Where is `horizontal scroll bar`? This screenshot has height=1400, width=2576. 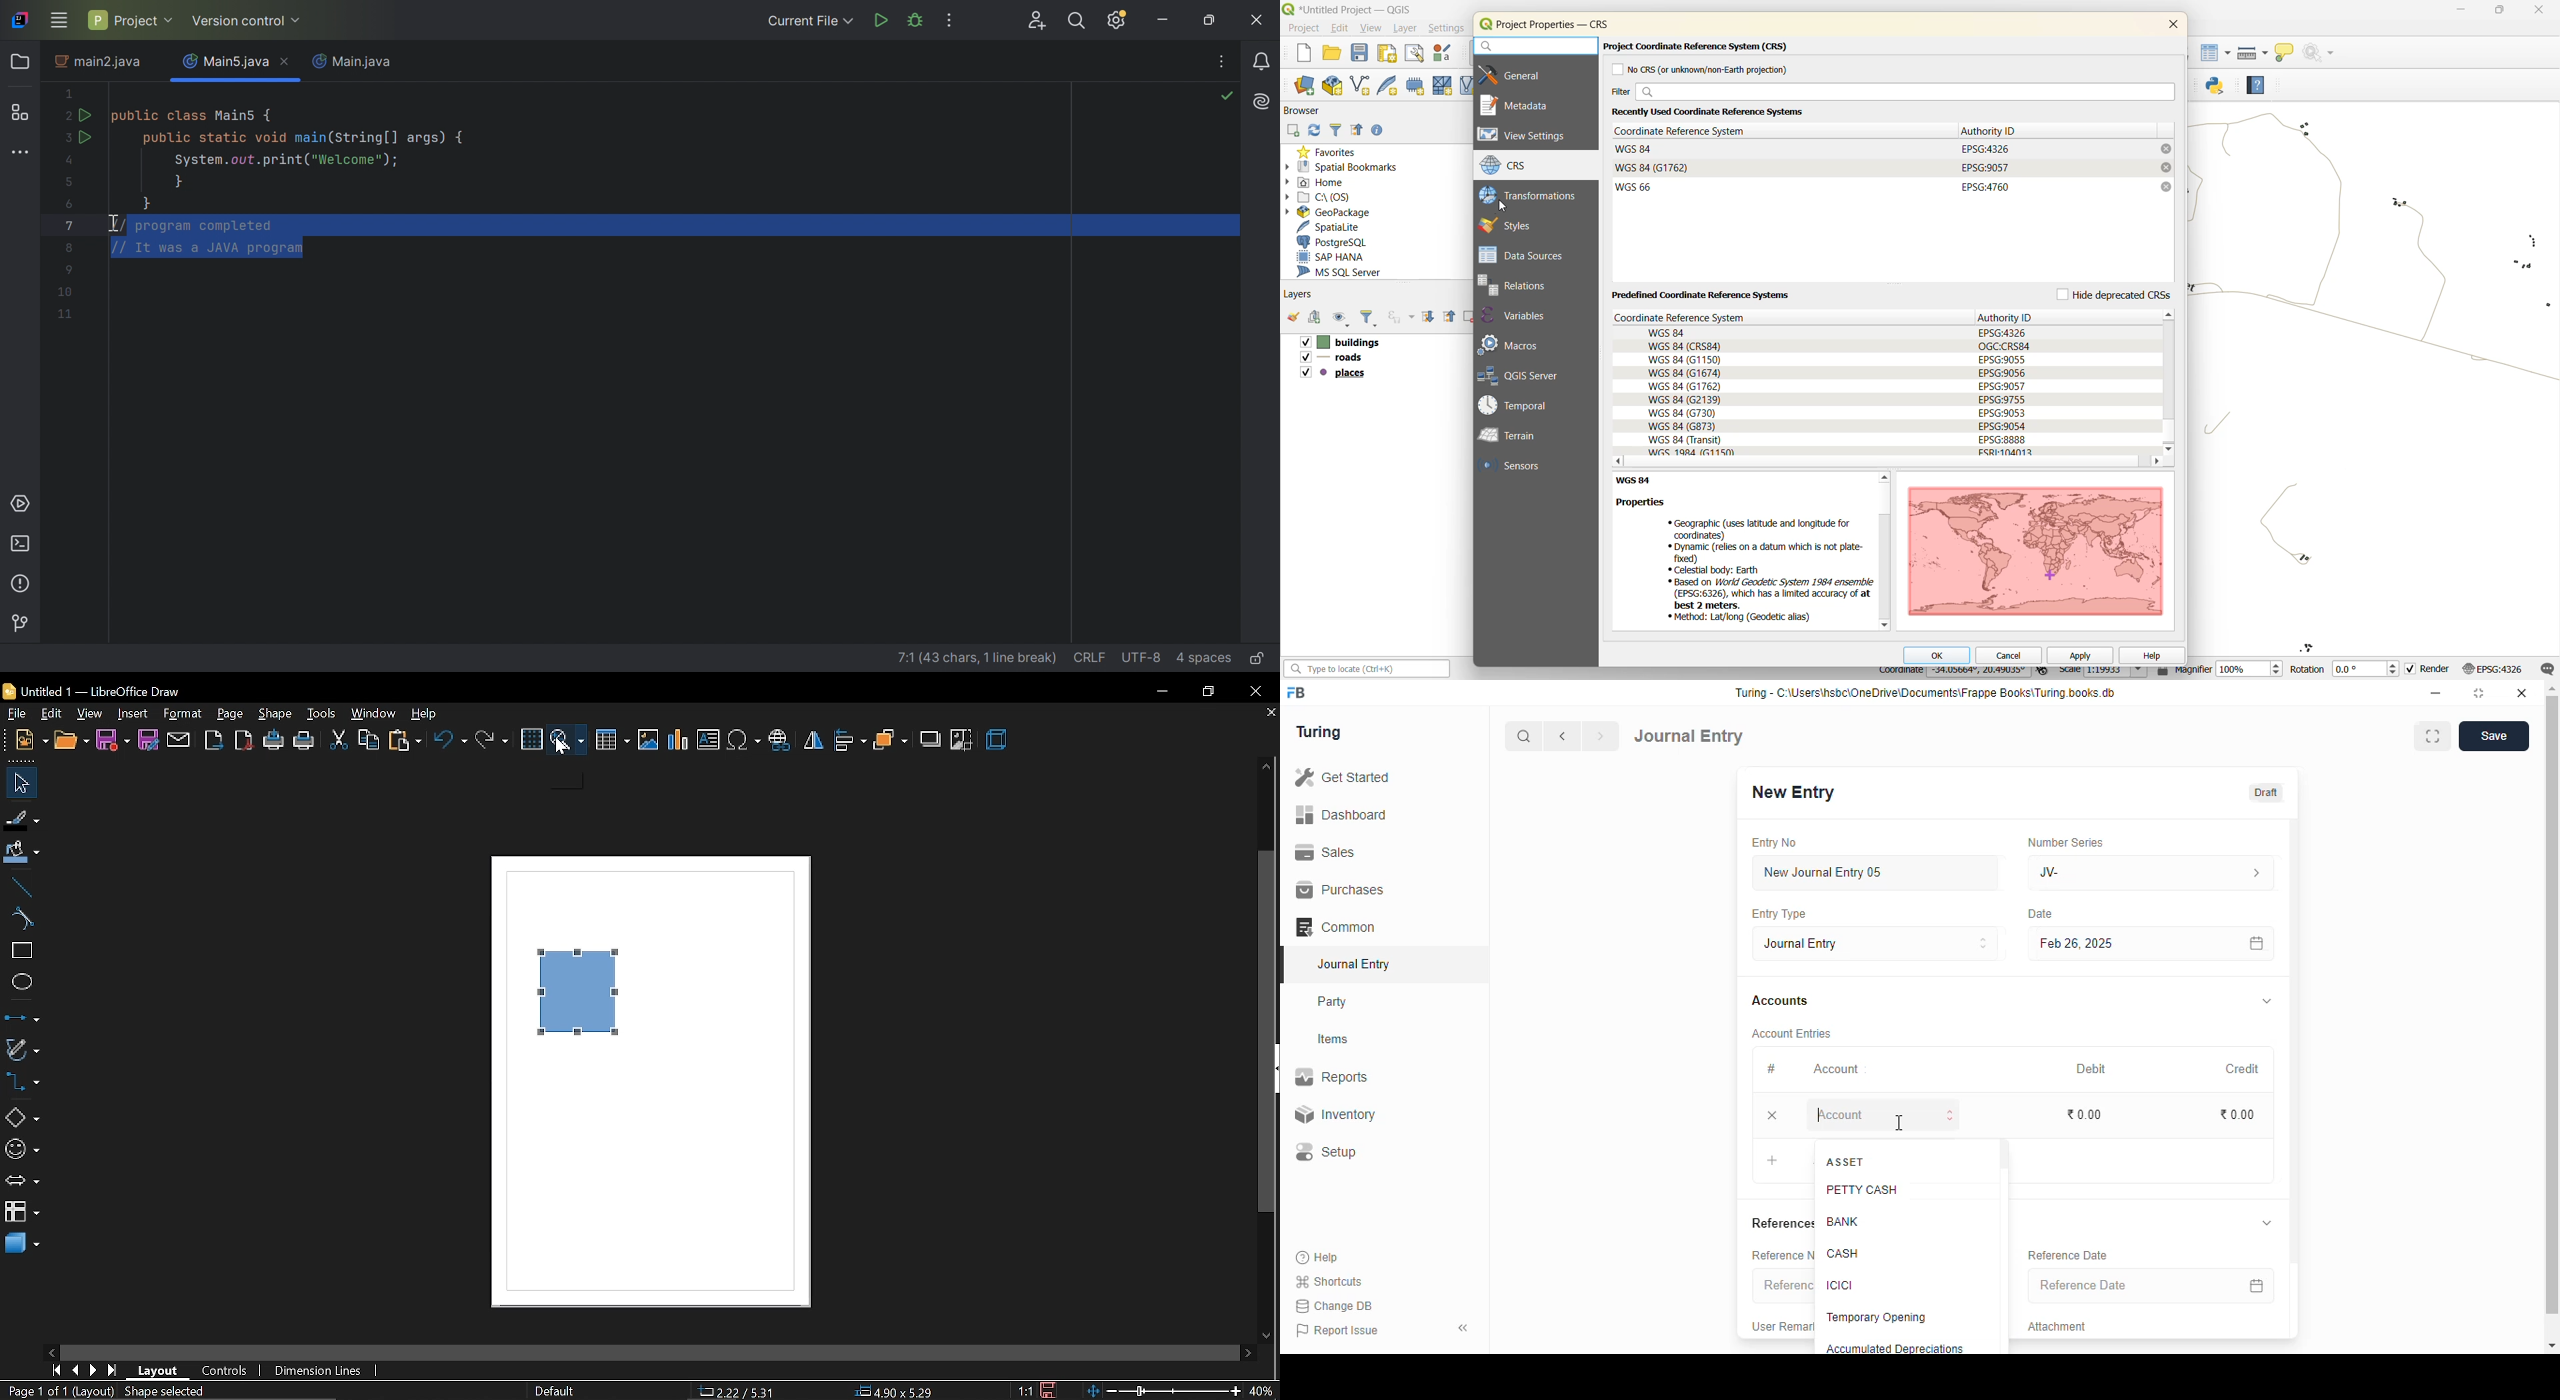 horizontal scroll bar is located at coordinates (648, 1353).